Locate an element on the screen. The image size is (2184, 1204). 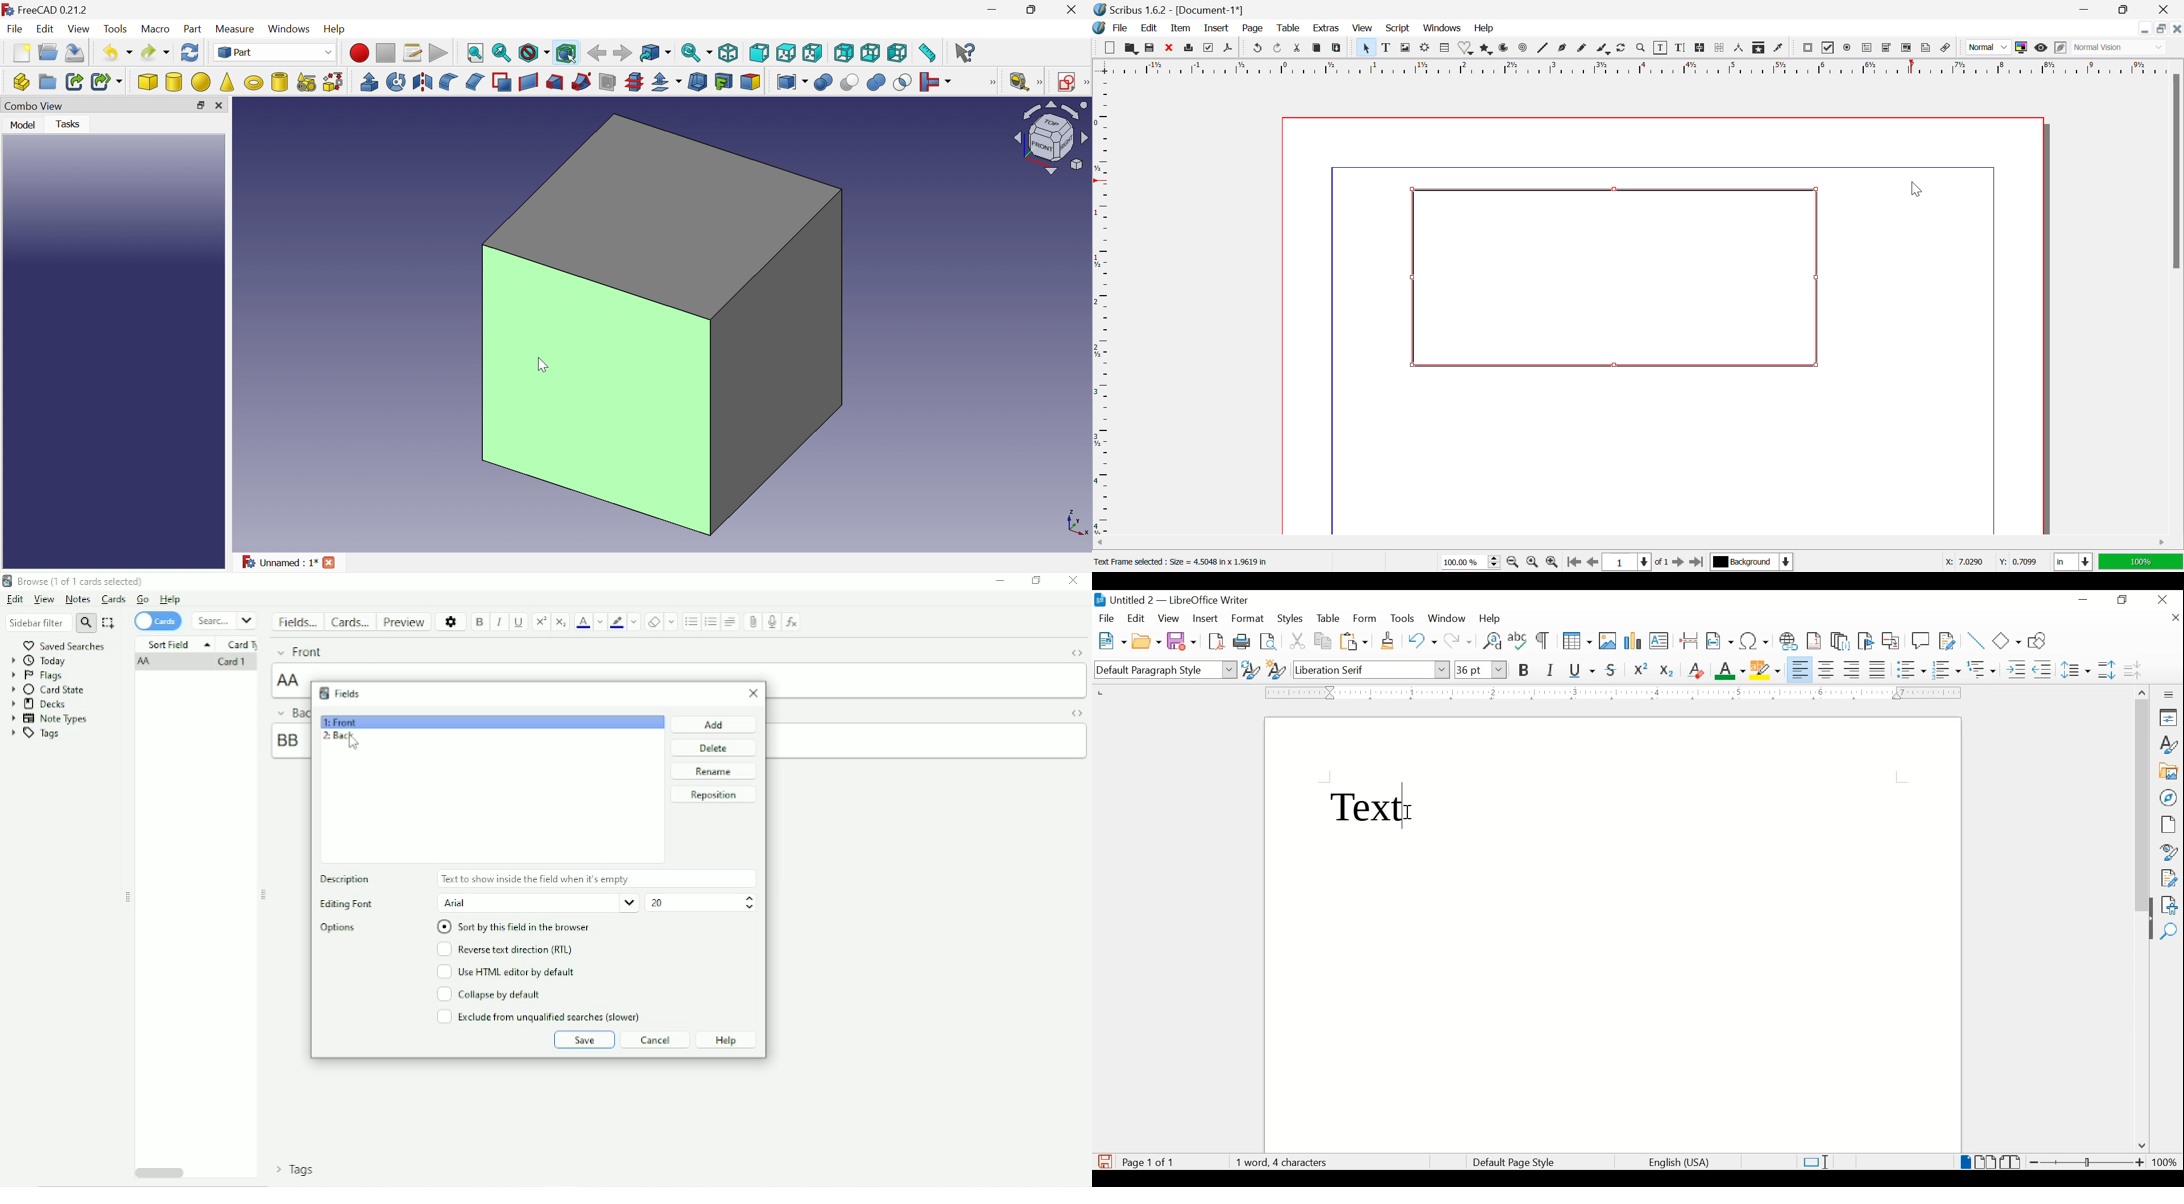
page is located at coordinates (2168, 824).